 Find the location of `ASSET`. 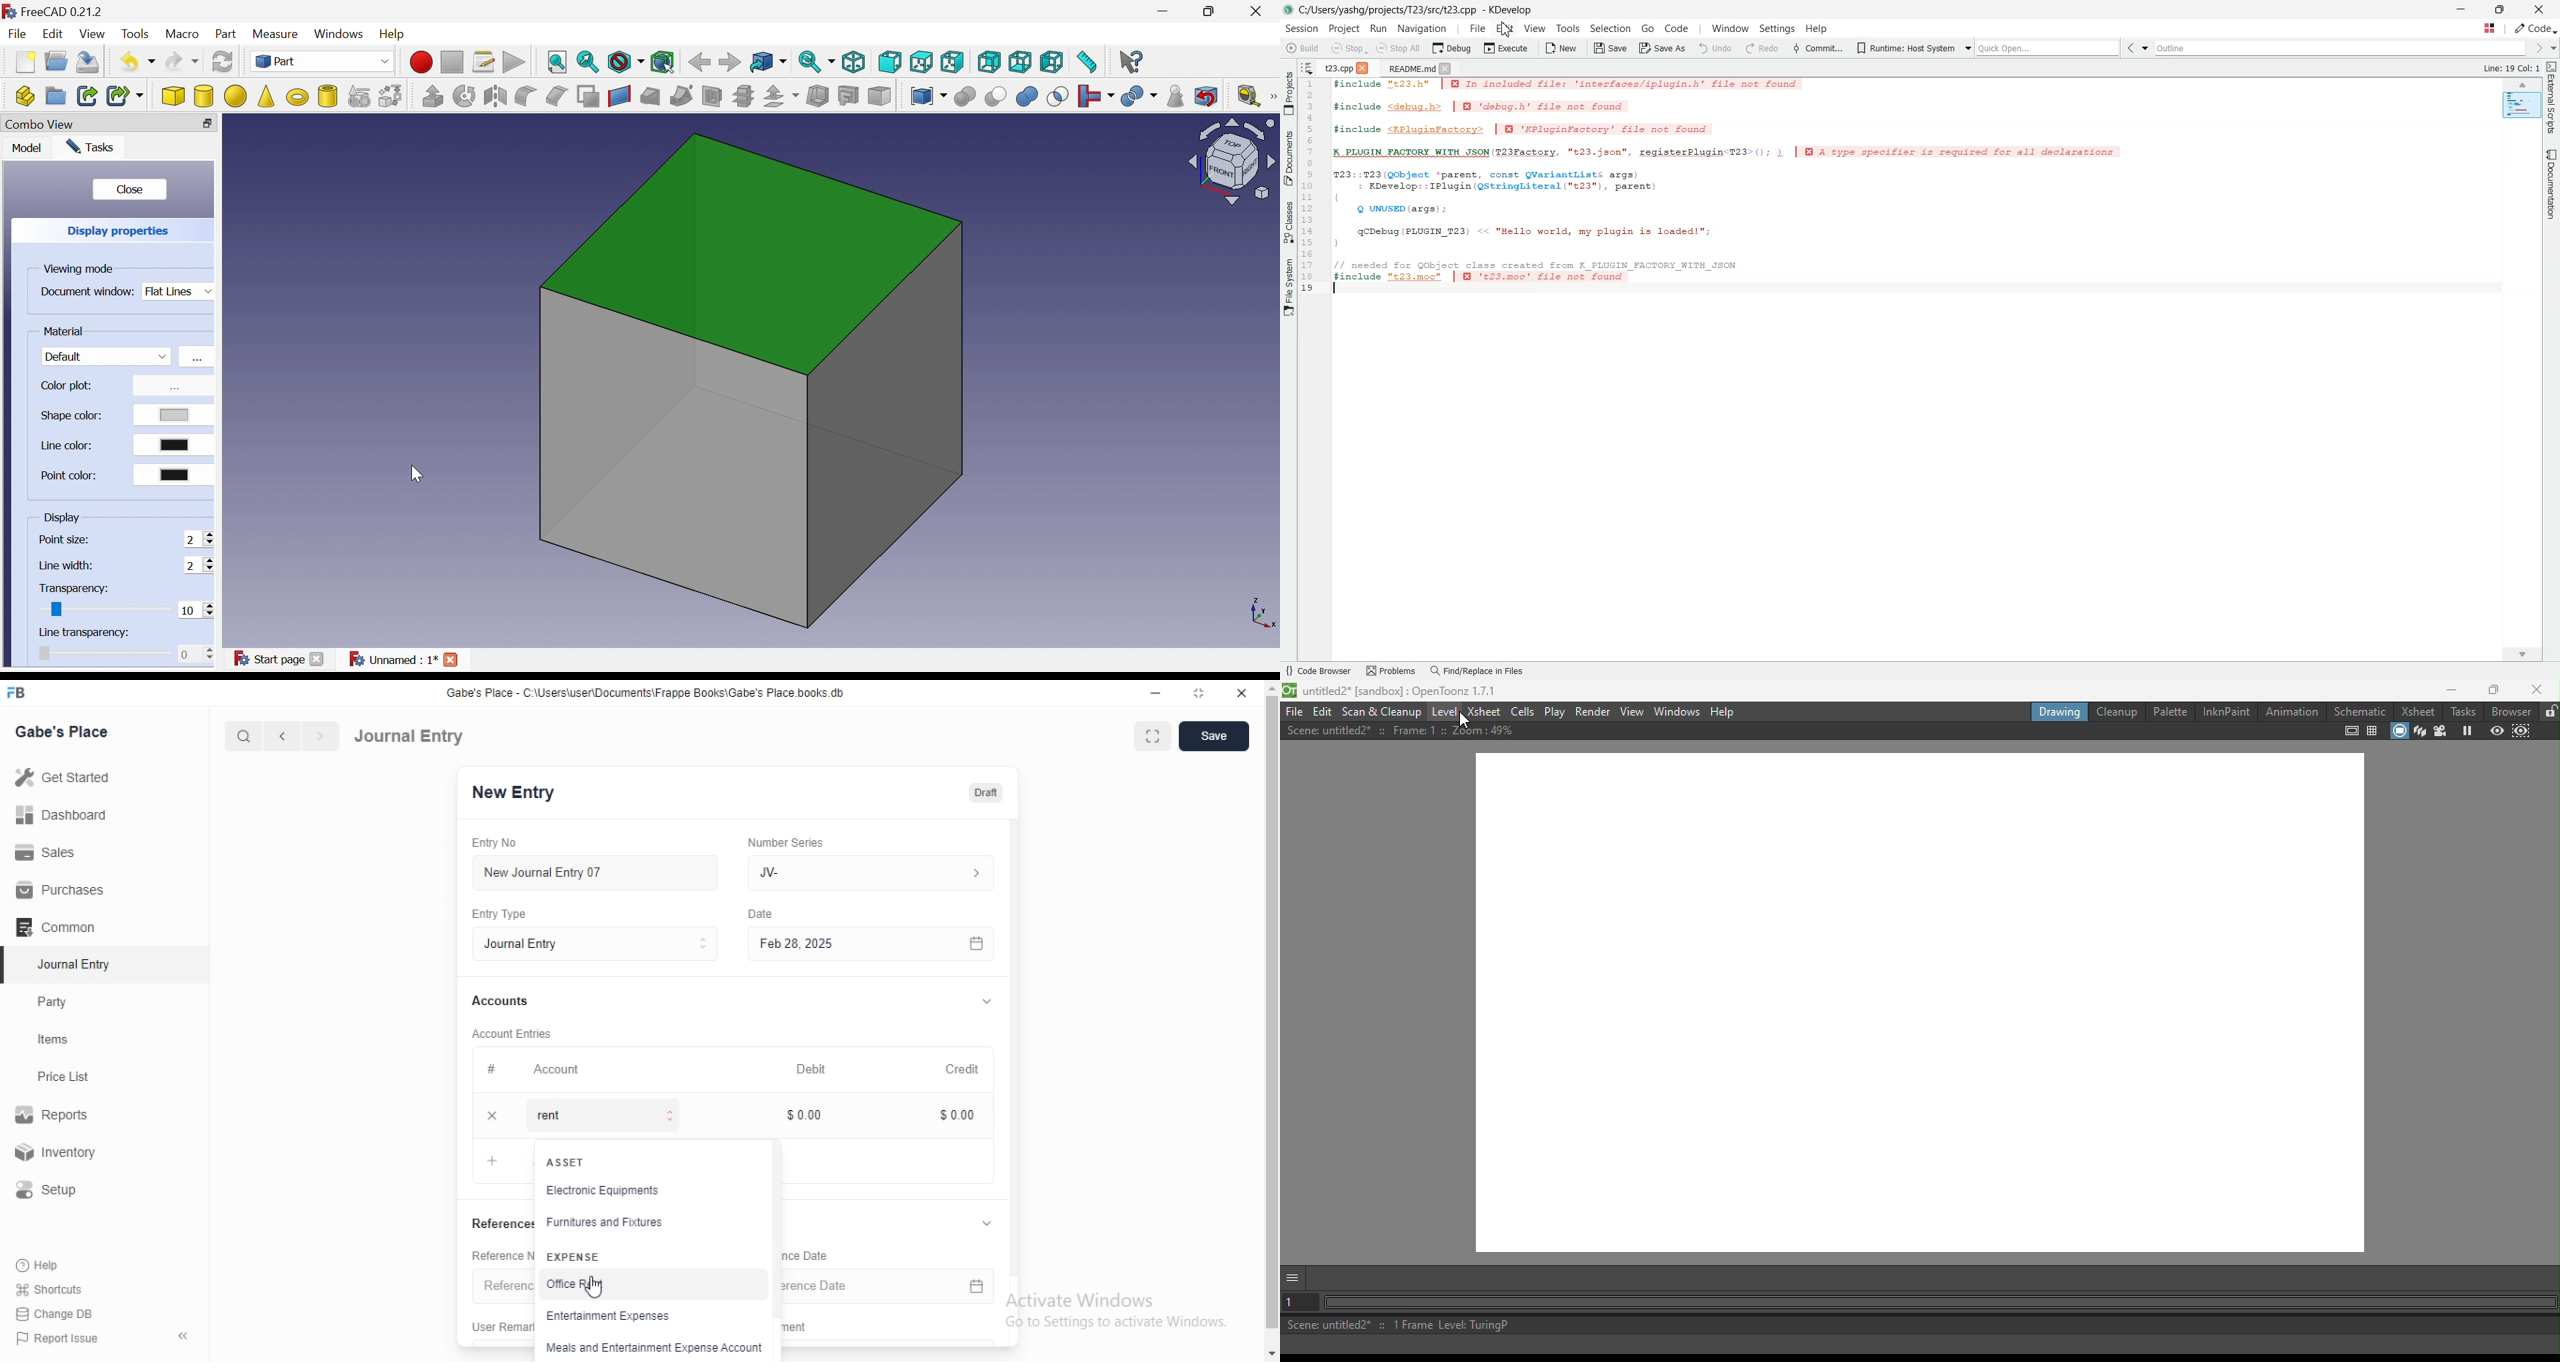

ASSET is located at coordinates (569, 1162).